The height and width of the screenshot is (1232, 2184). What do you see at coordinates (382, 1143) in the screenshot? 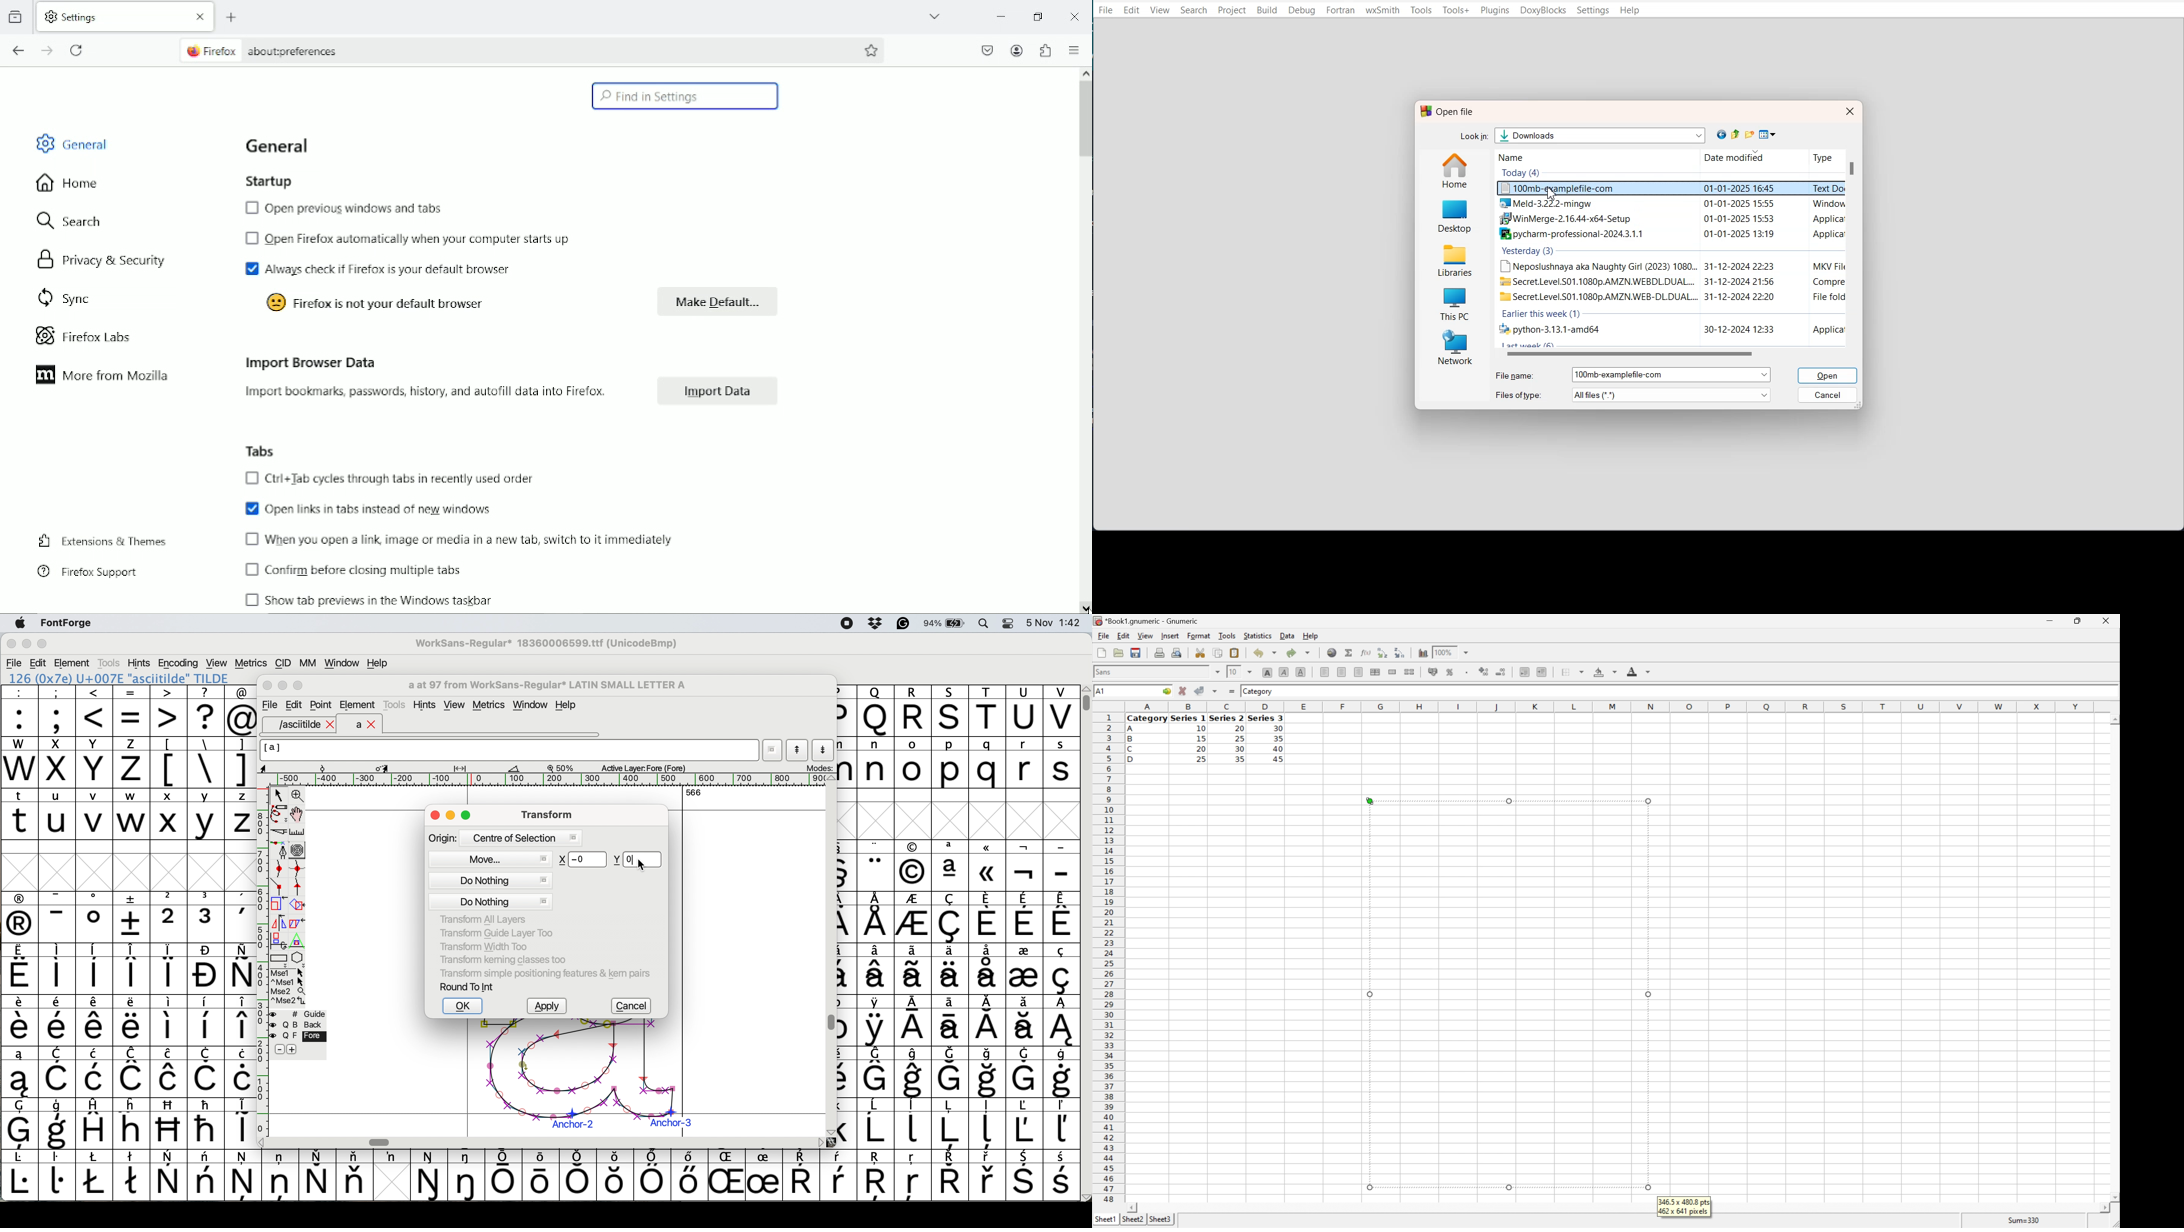
I see `Horizontal scroll bar` at bounding box center [382, 1143].